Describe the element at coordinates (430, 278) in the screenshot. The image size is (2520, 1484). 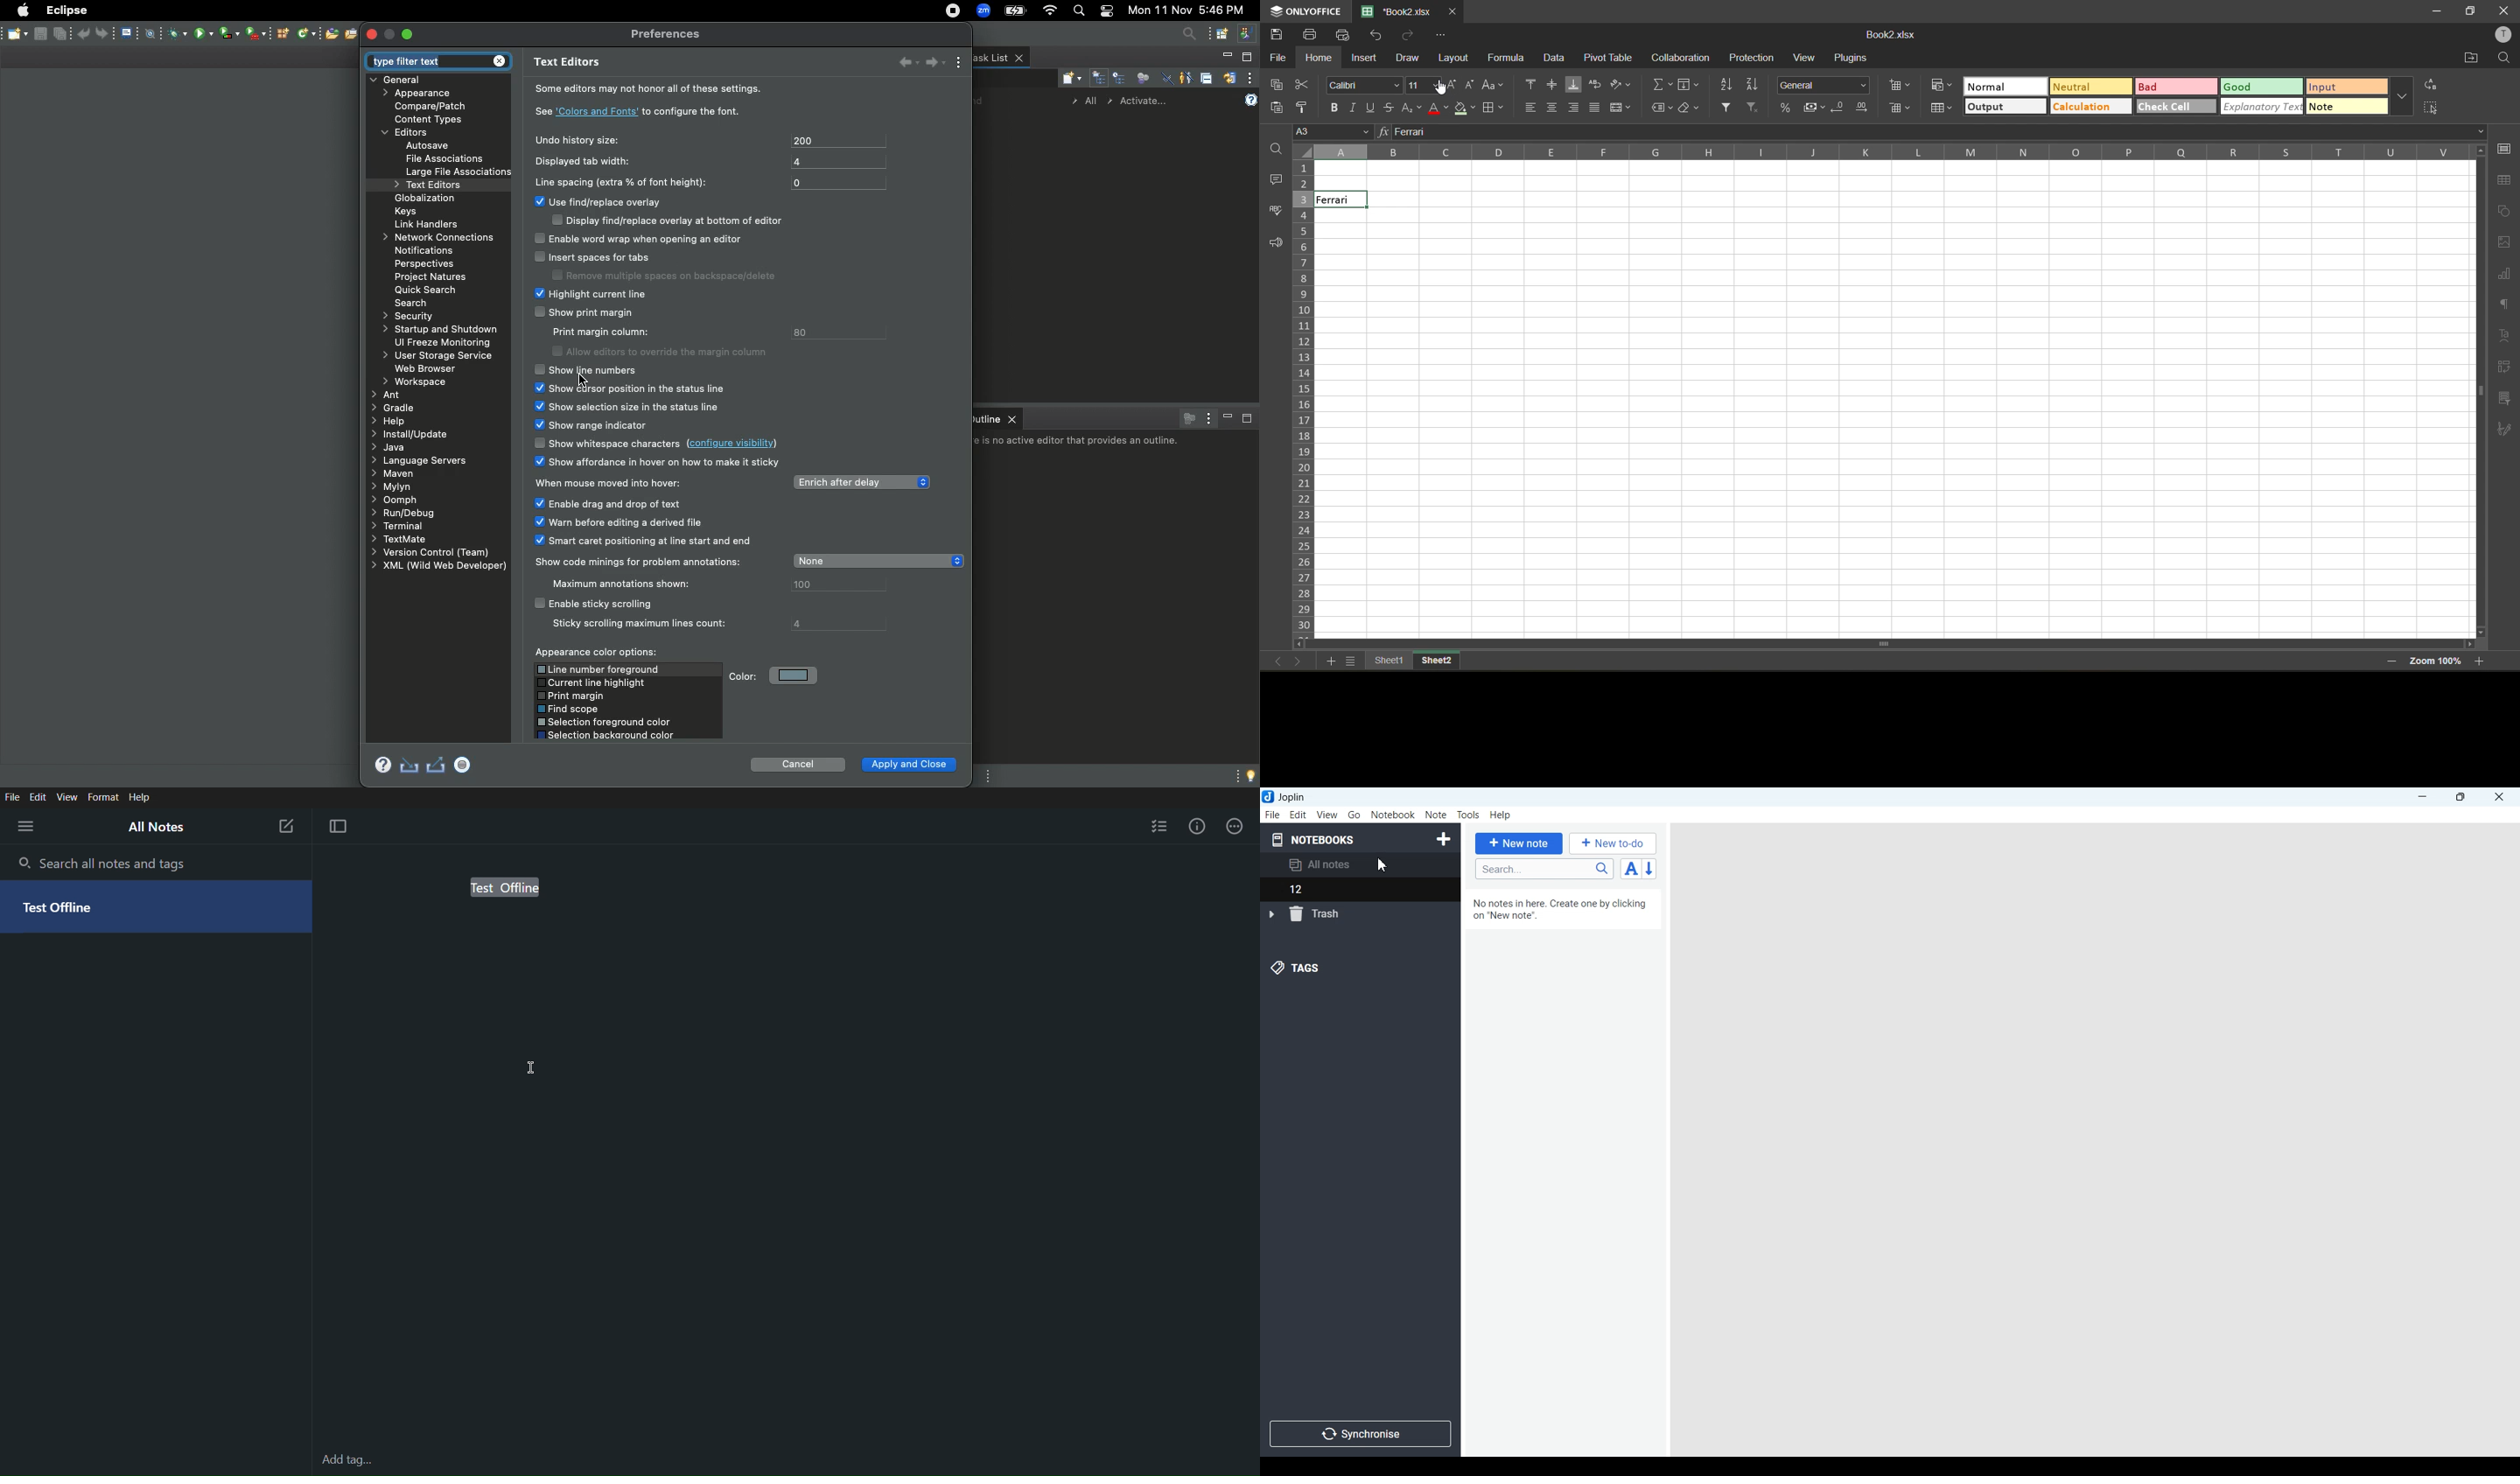
I see `Project natures` at that location.